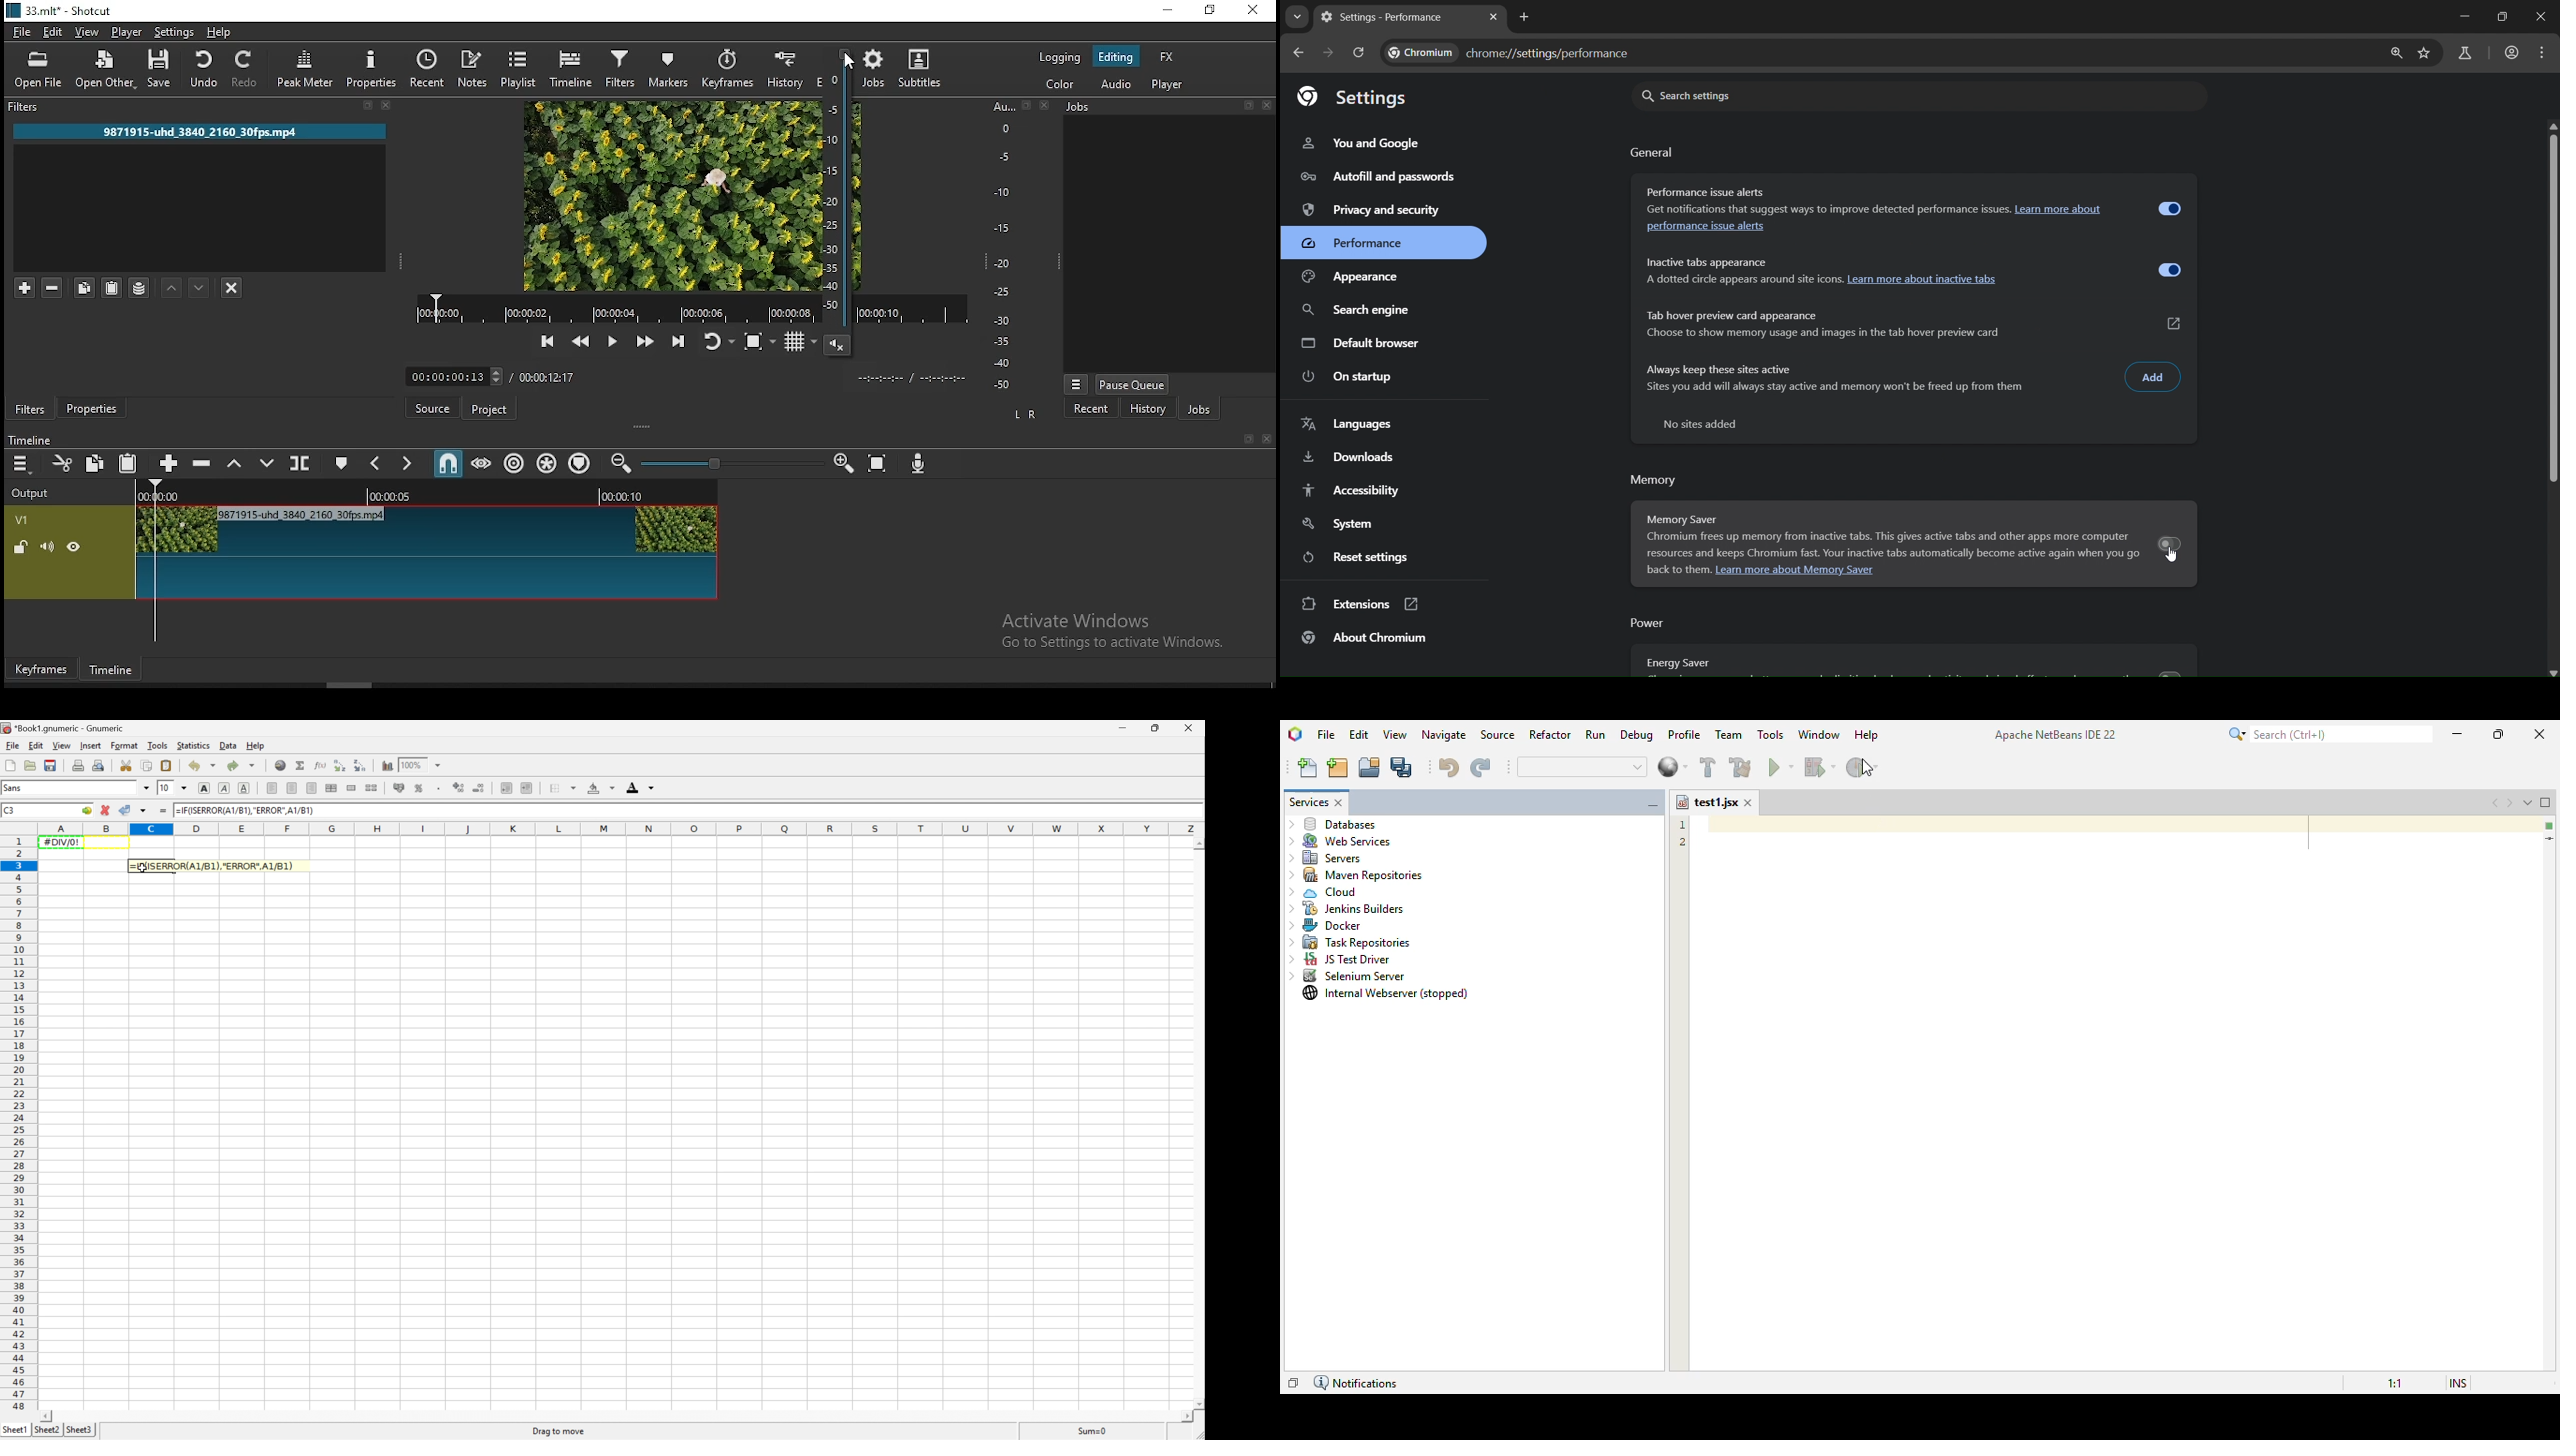 Image resolution: width=2576 pixels, height=1456 pixels. What do you see at coordinates (1363, 144) in the screenshot?
I see `you & ggogle` at bounding box center [1363, 144].